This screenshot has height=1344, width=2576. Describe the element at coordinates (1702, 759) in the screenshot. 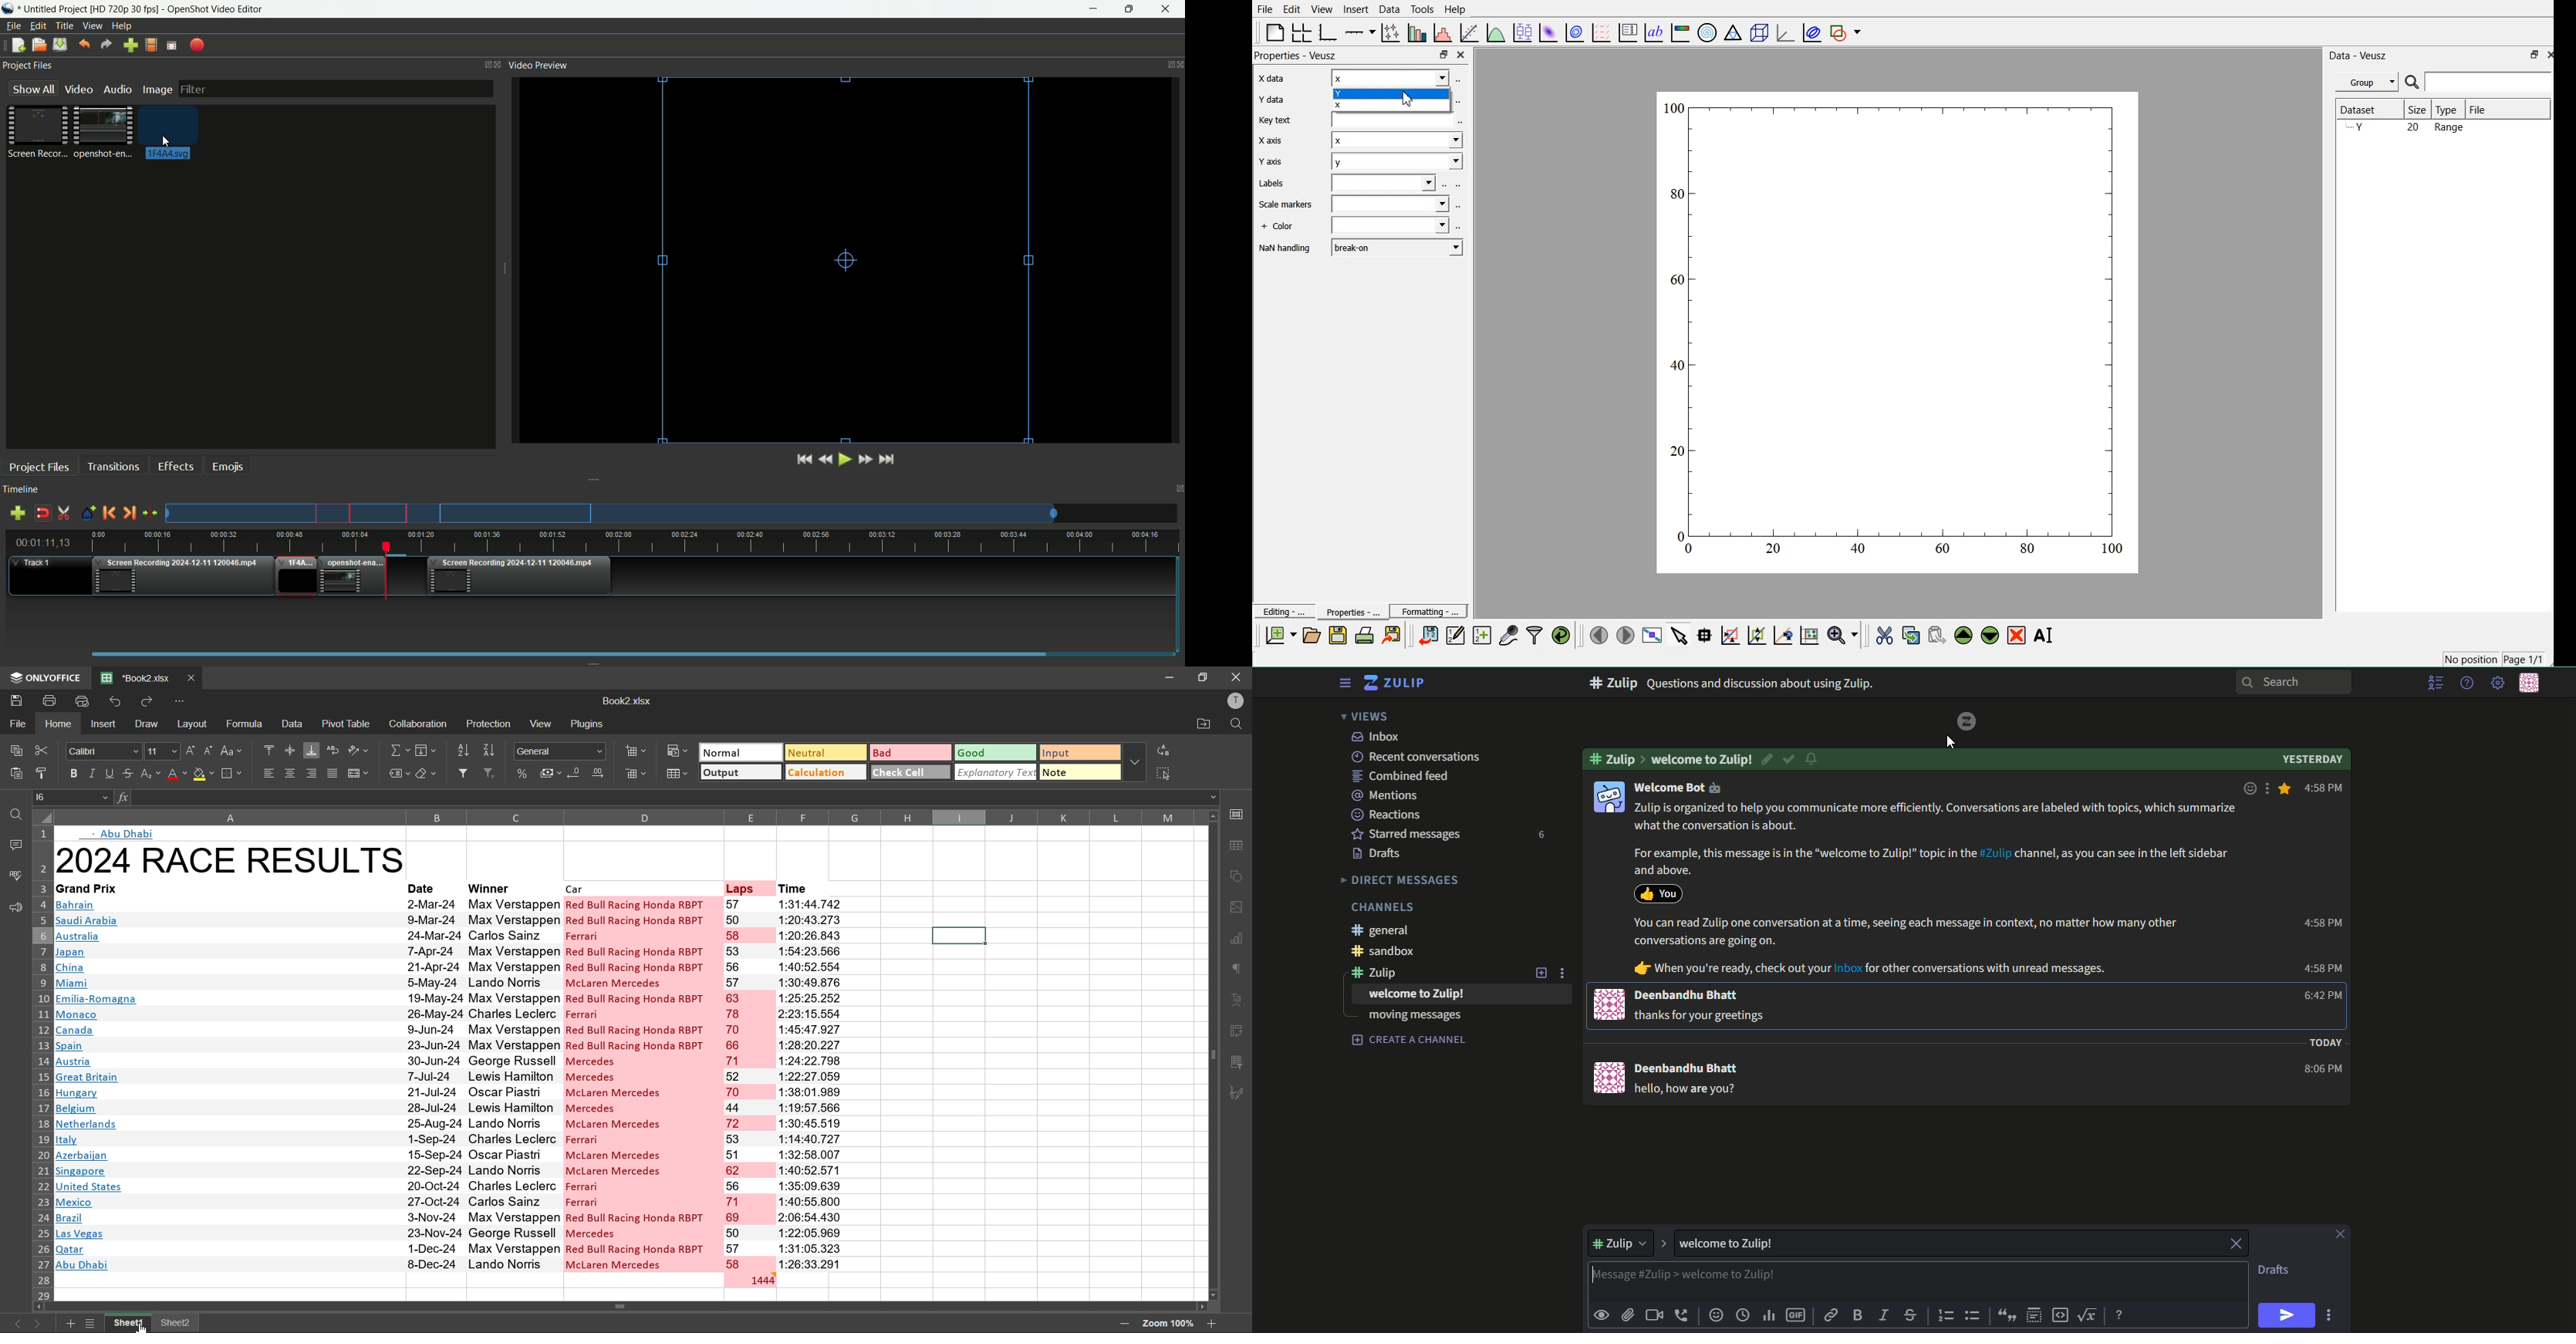

I see `Welcome to Zulip!` at that location.